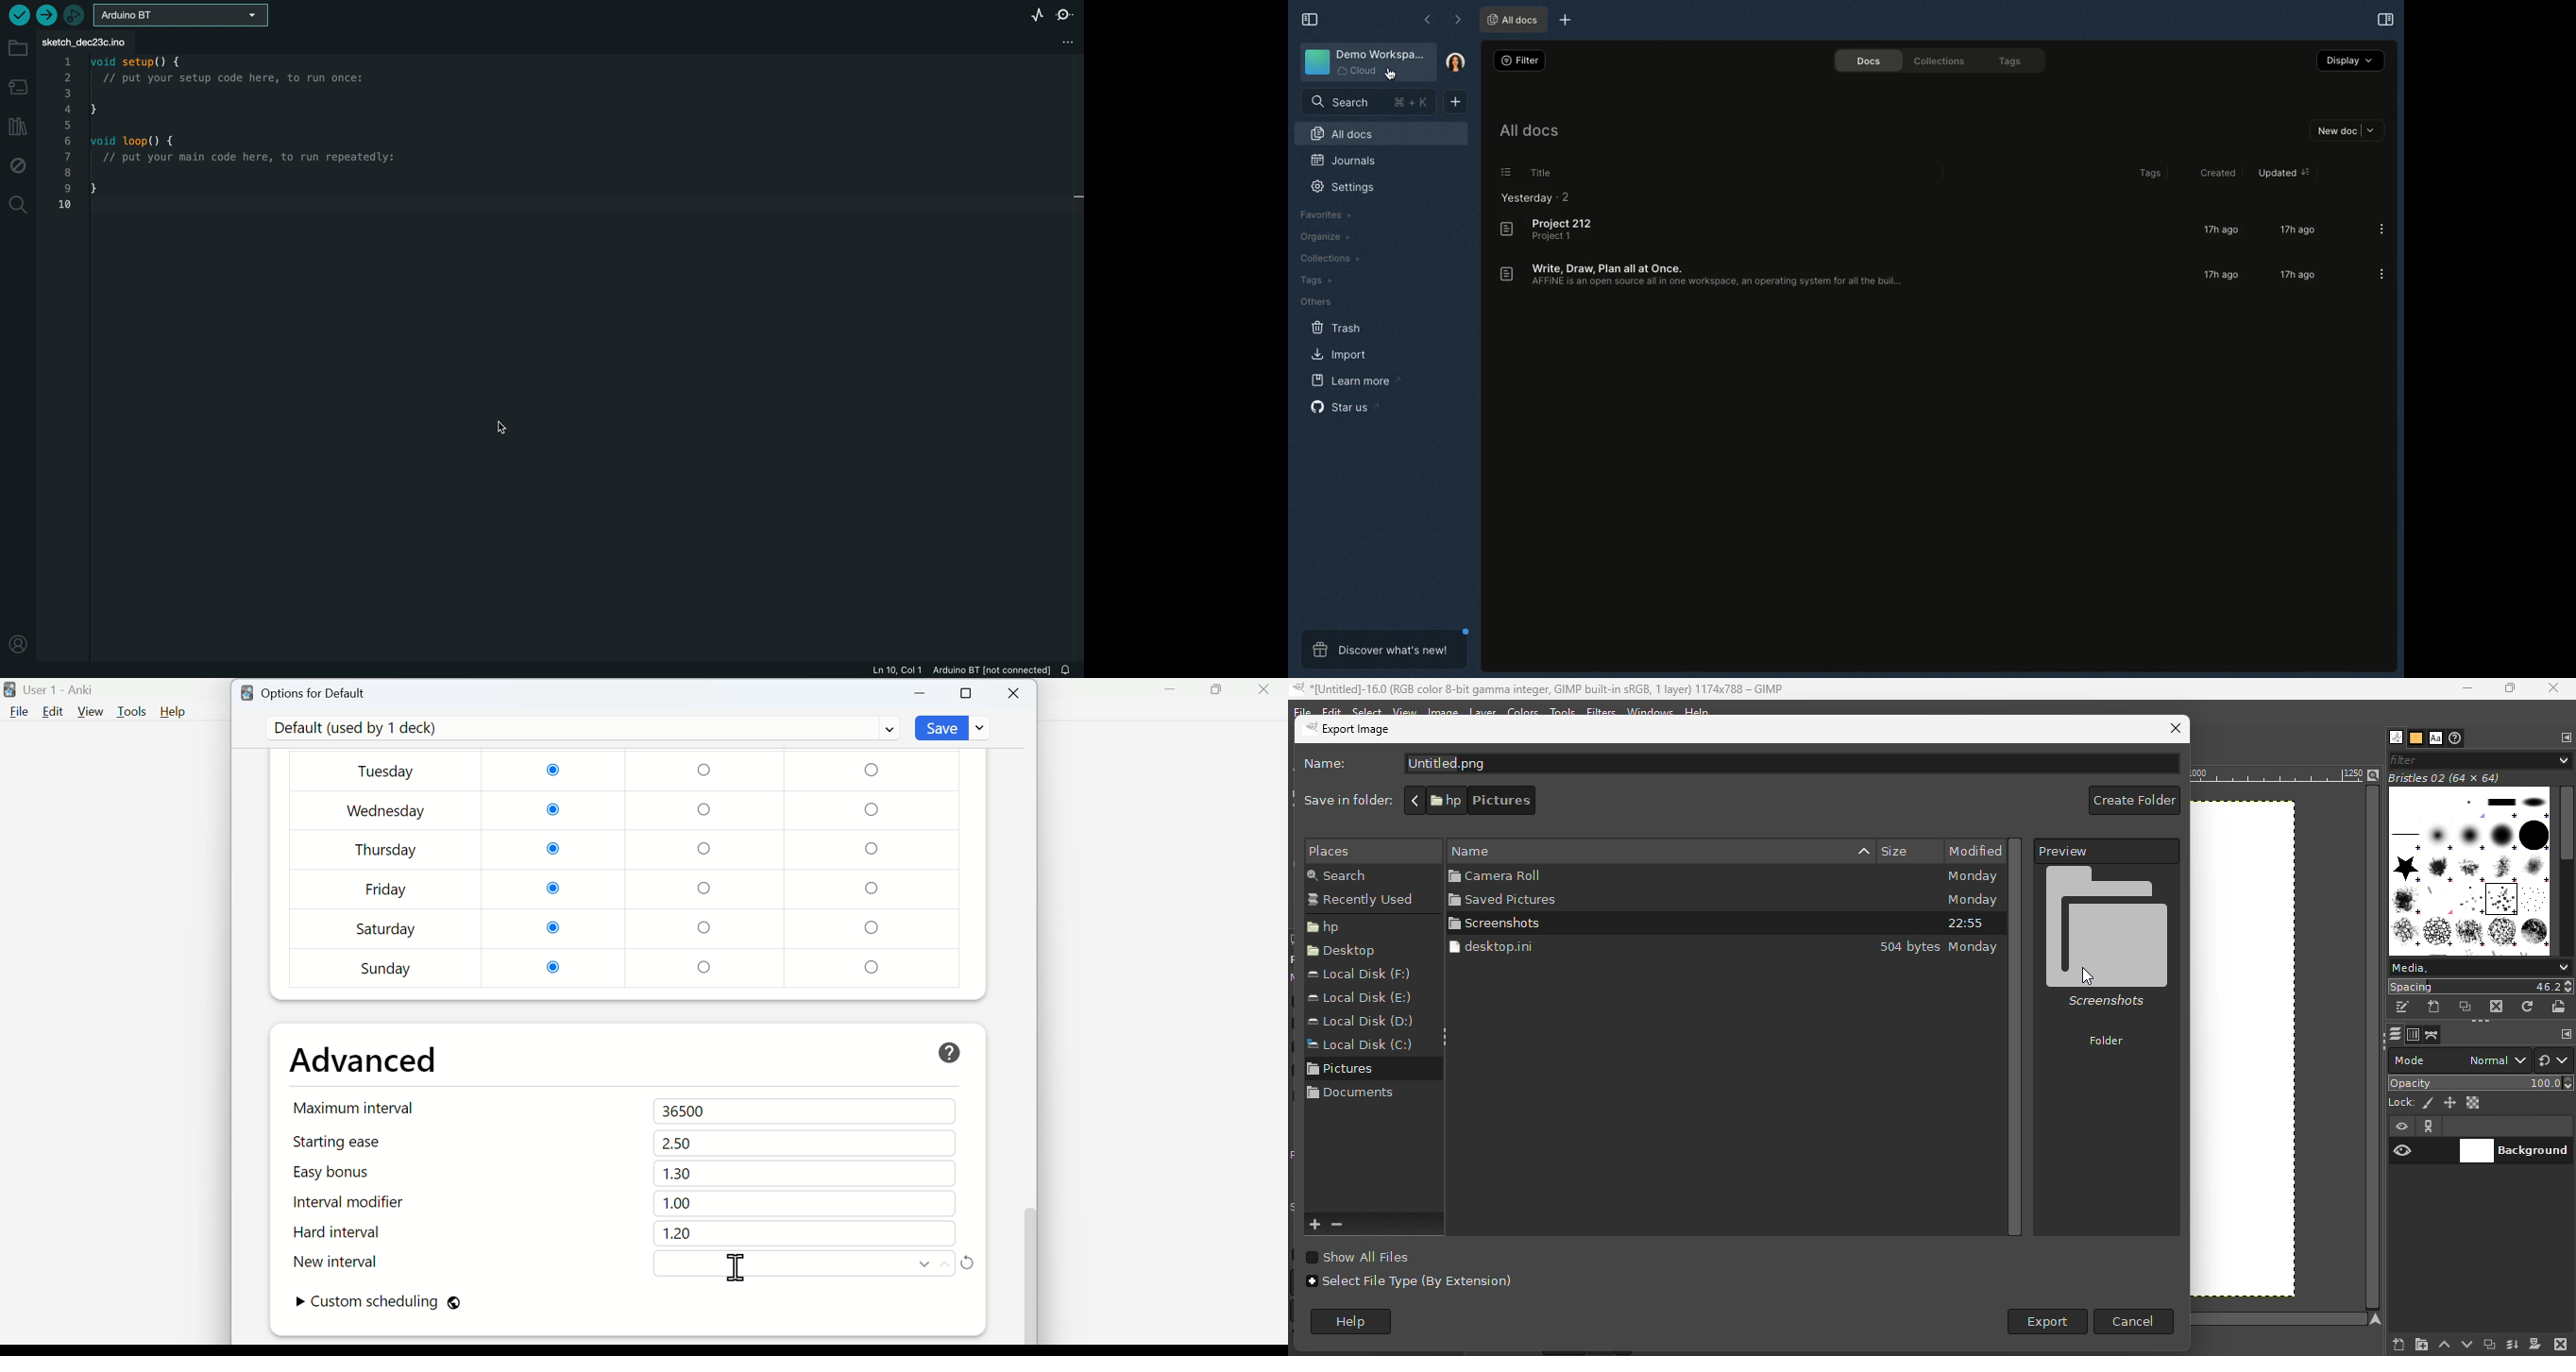  I want to click on Document history, so click(2456, 738).